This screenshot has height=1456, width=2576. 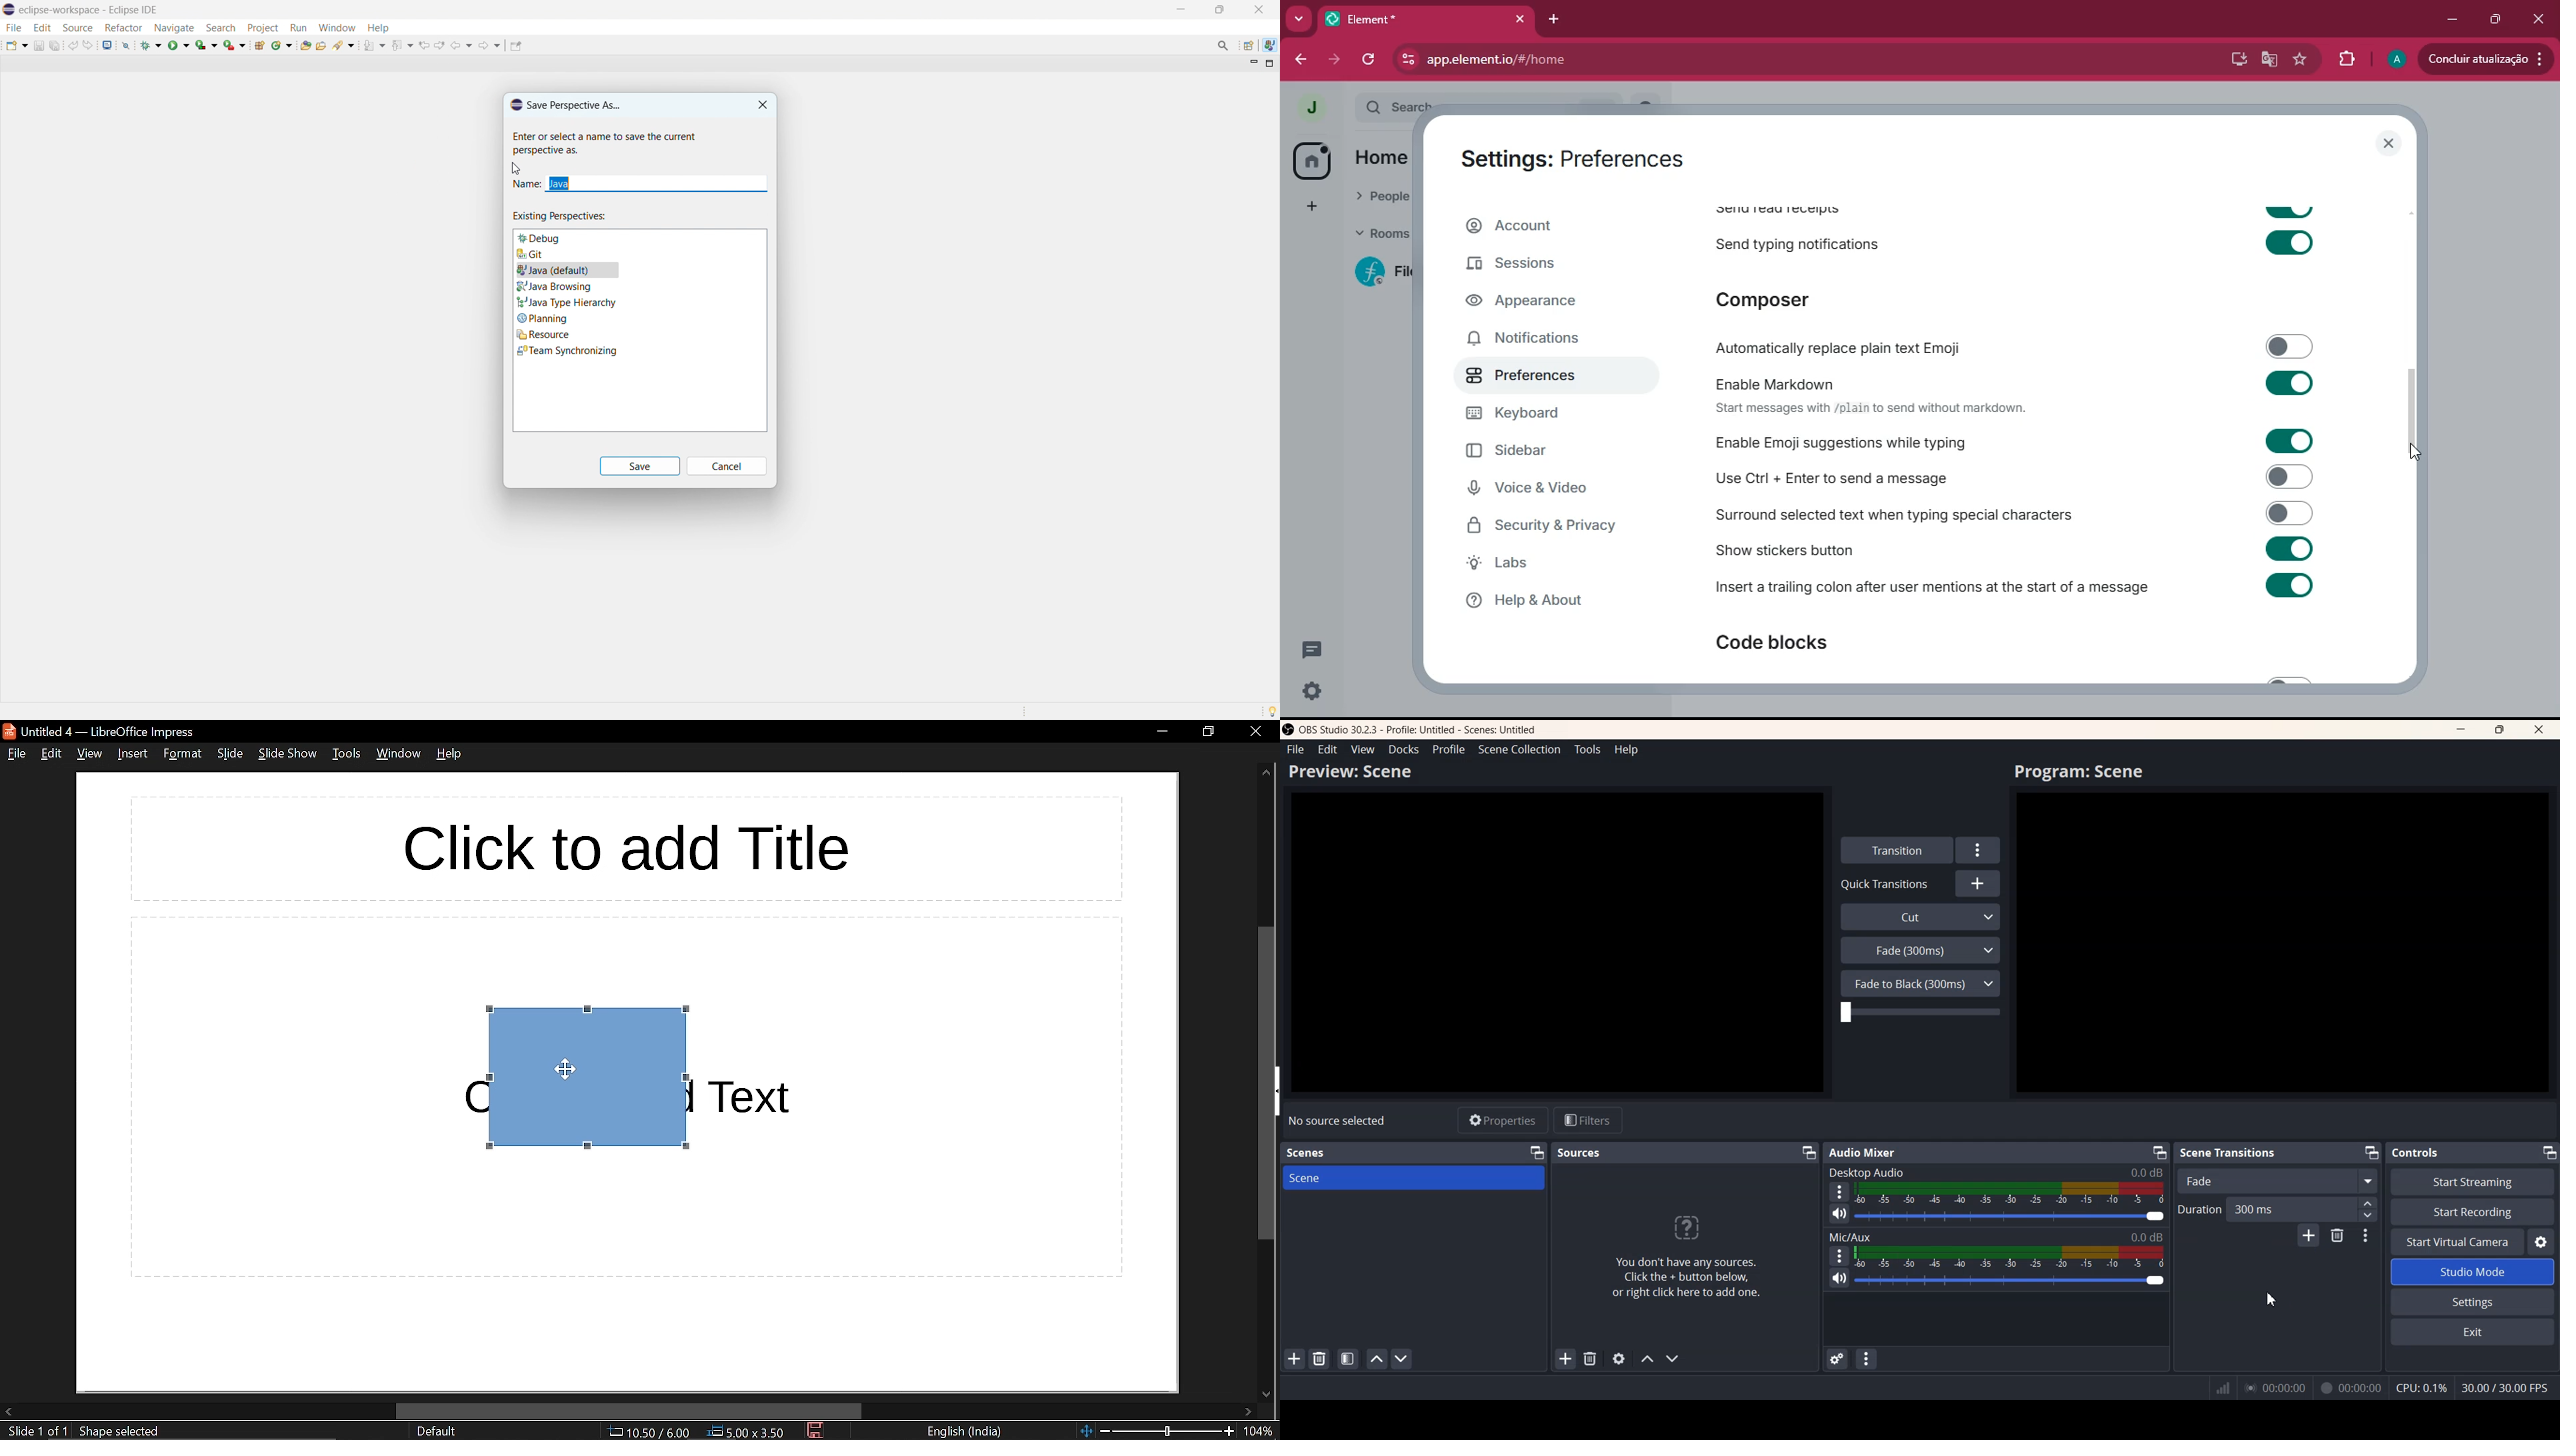 I want to click on insert, so click(x=131, y=754).